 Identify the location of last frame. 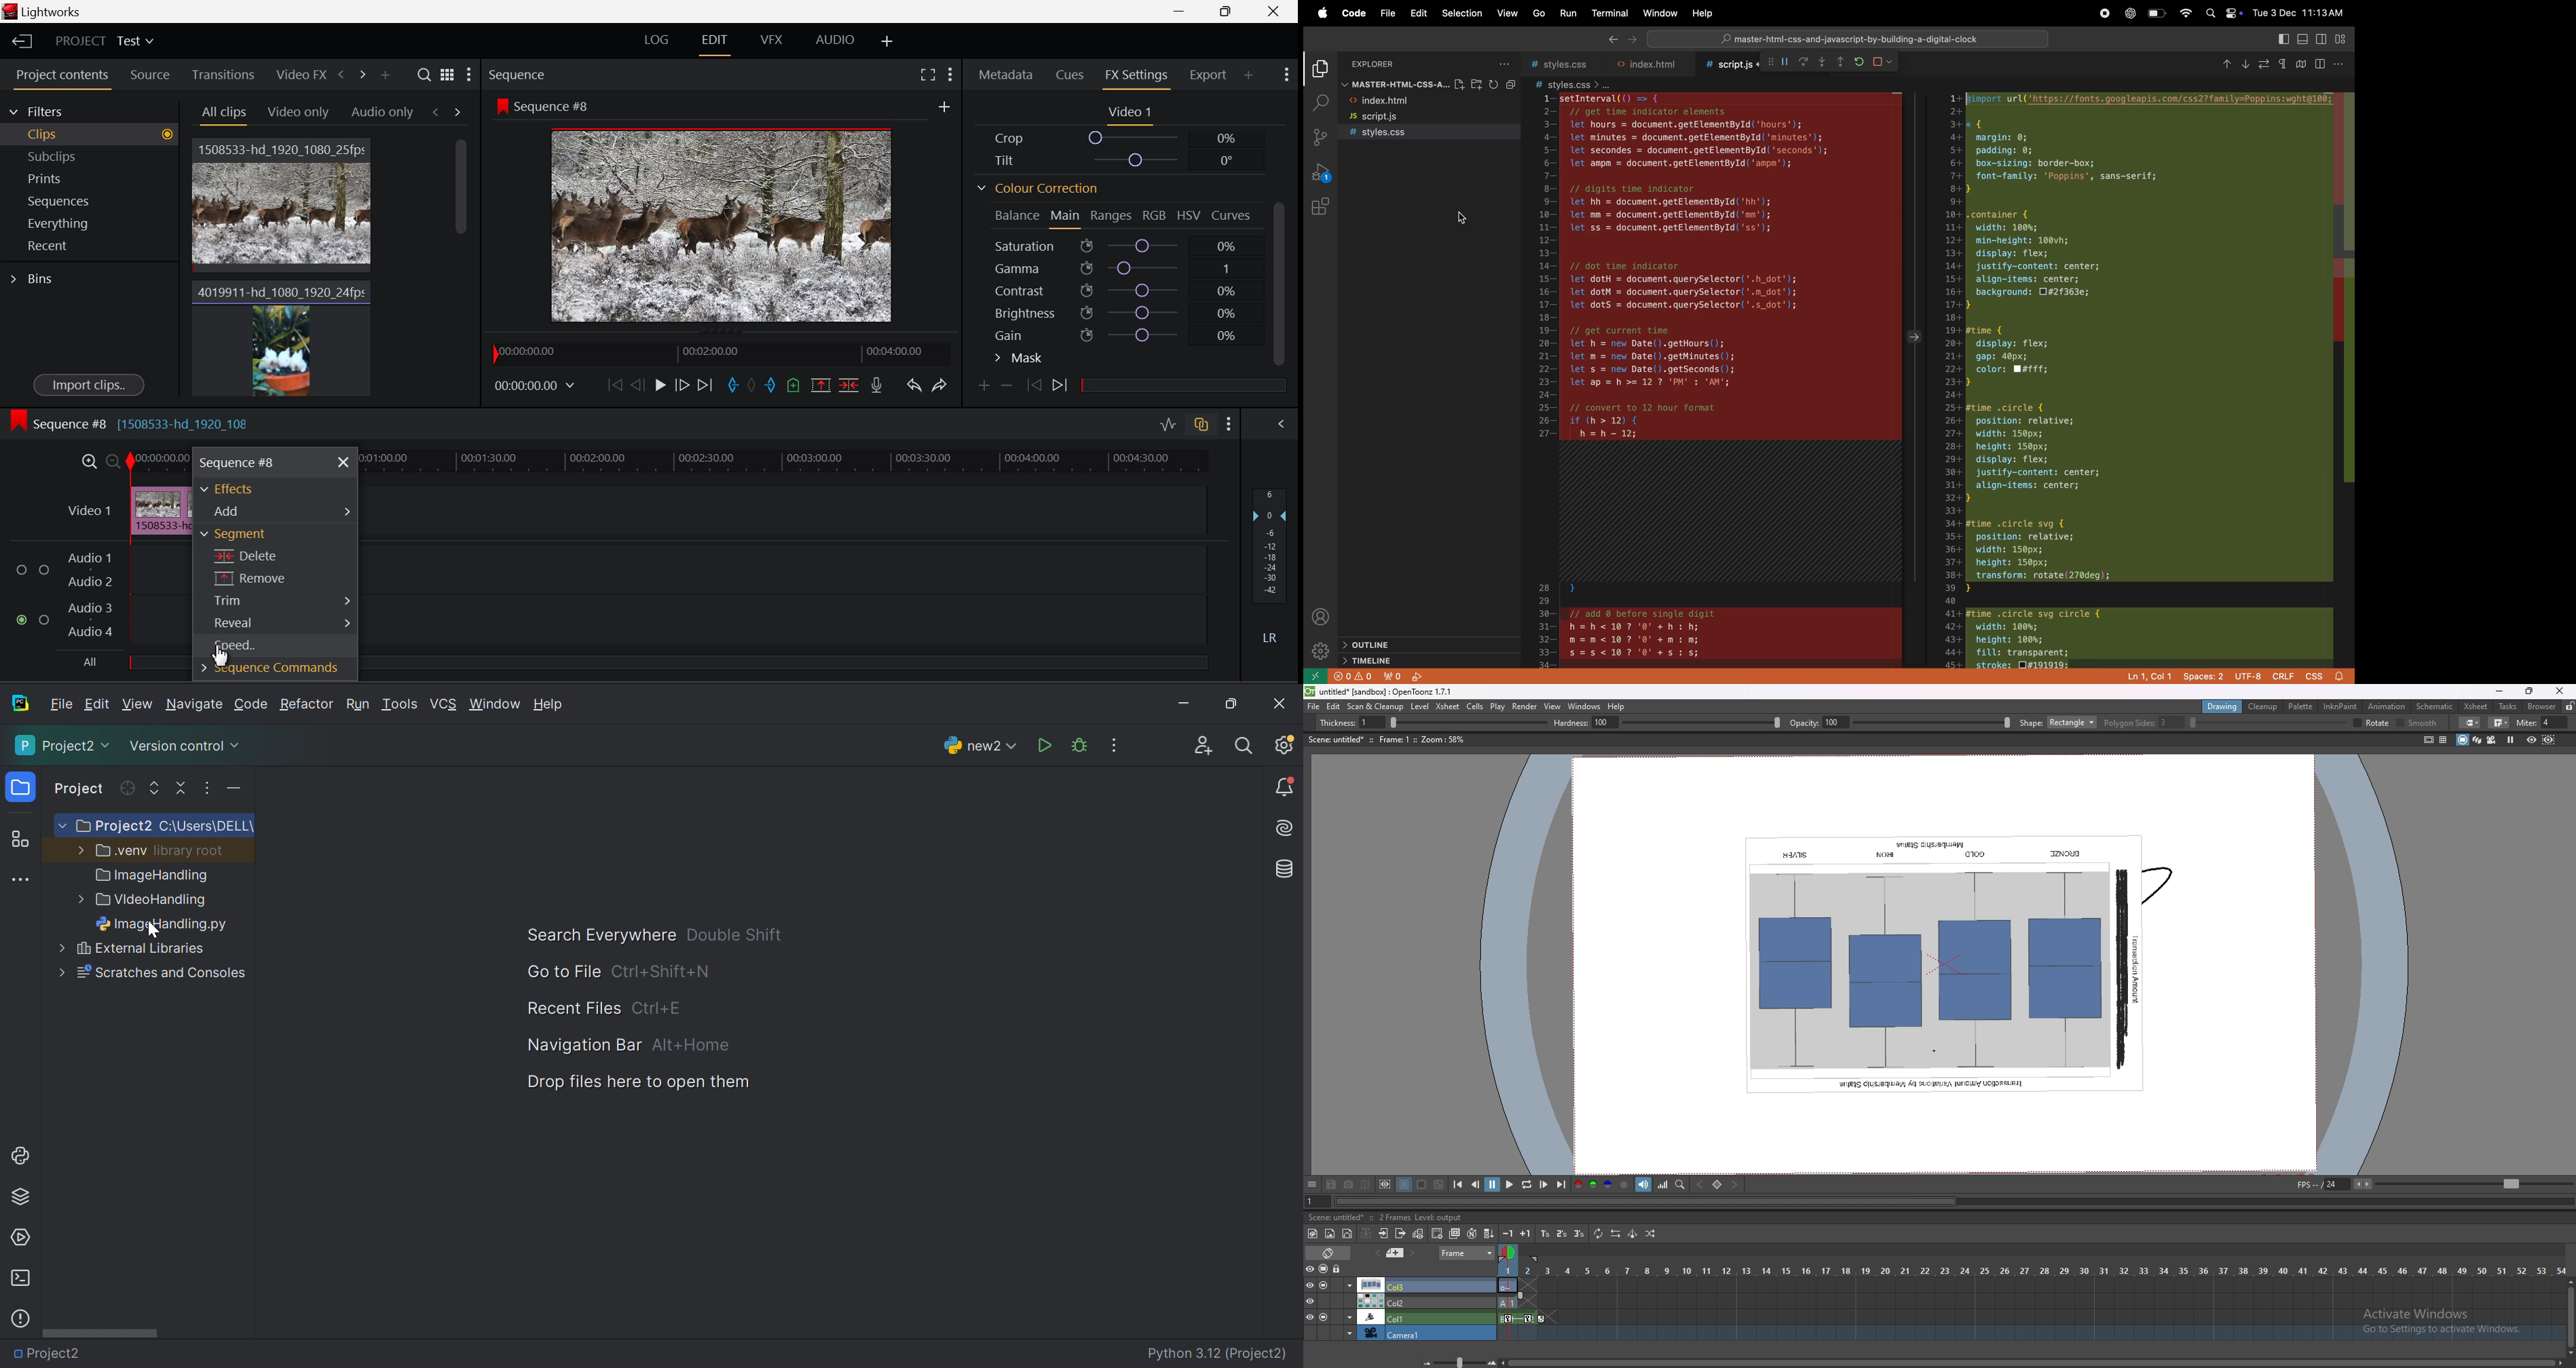
(1560, 1184).